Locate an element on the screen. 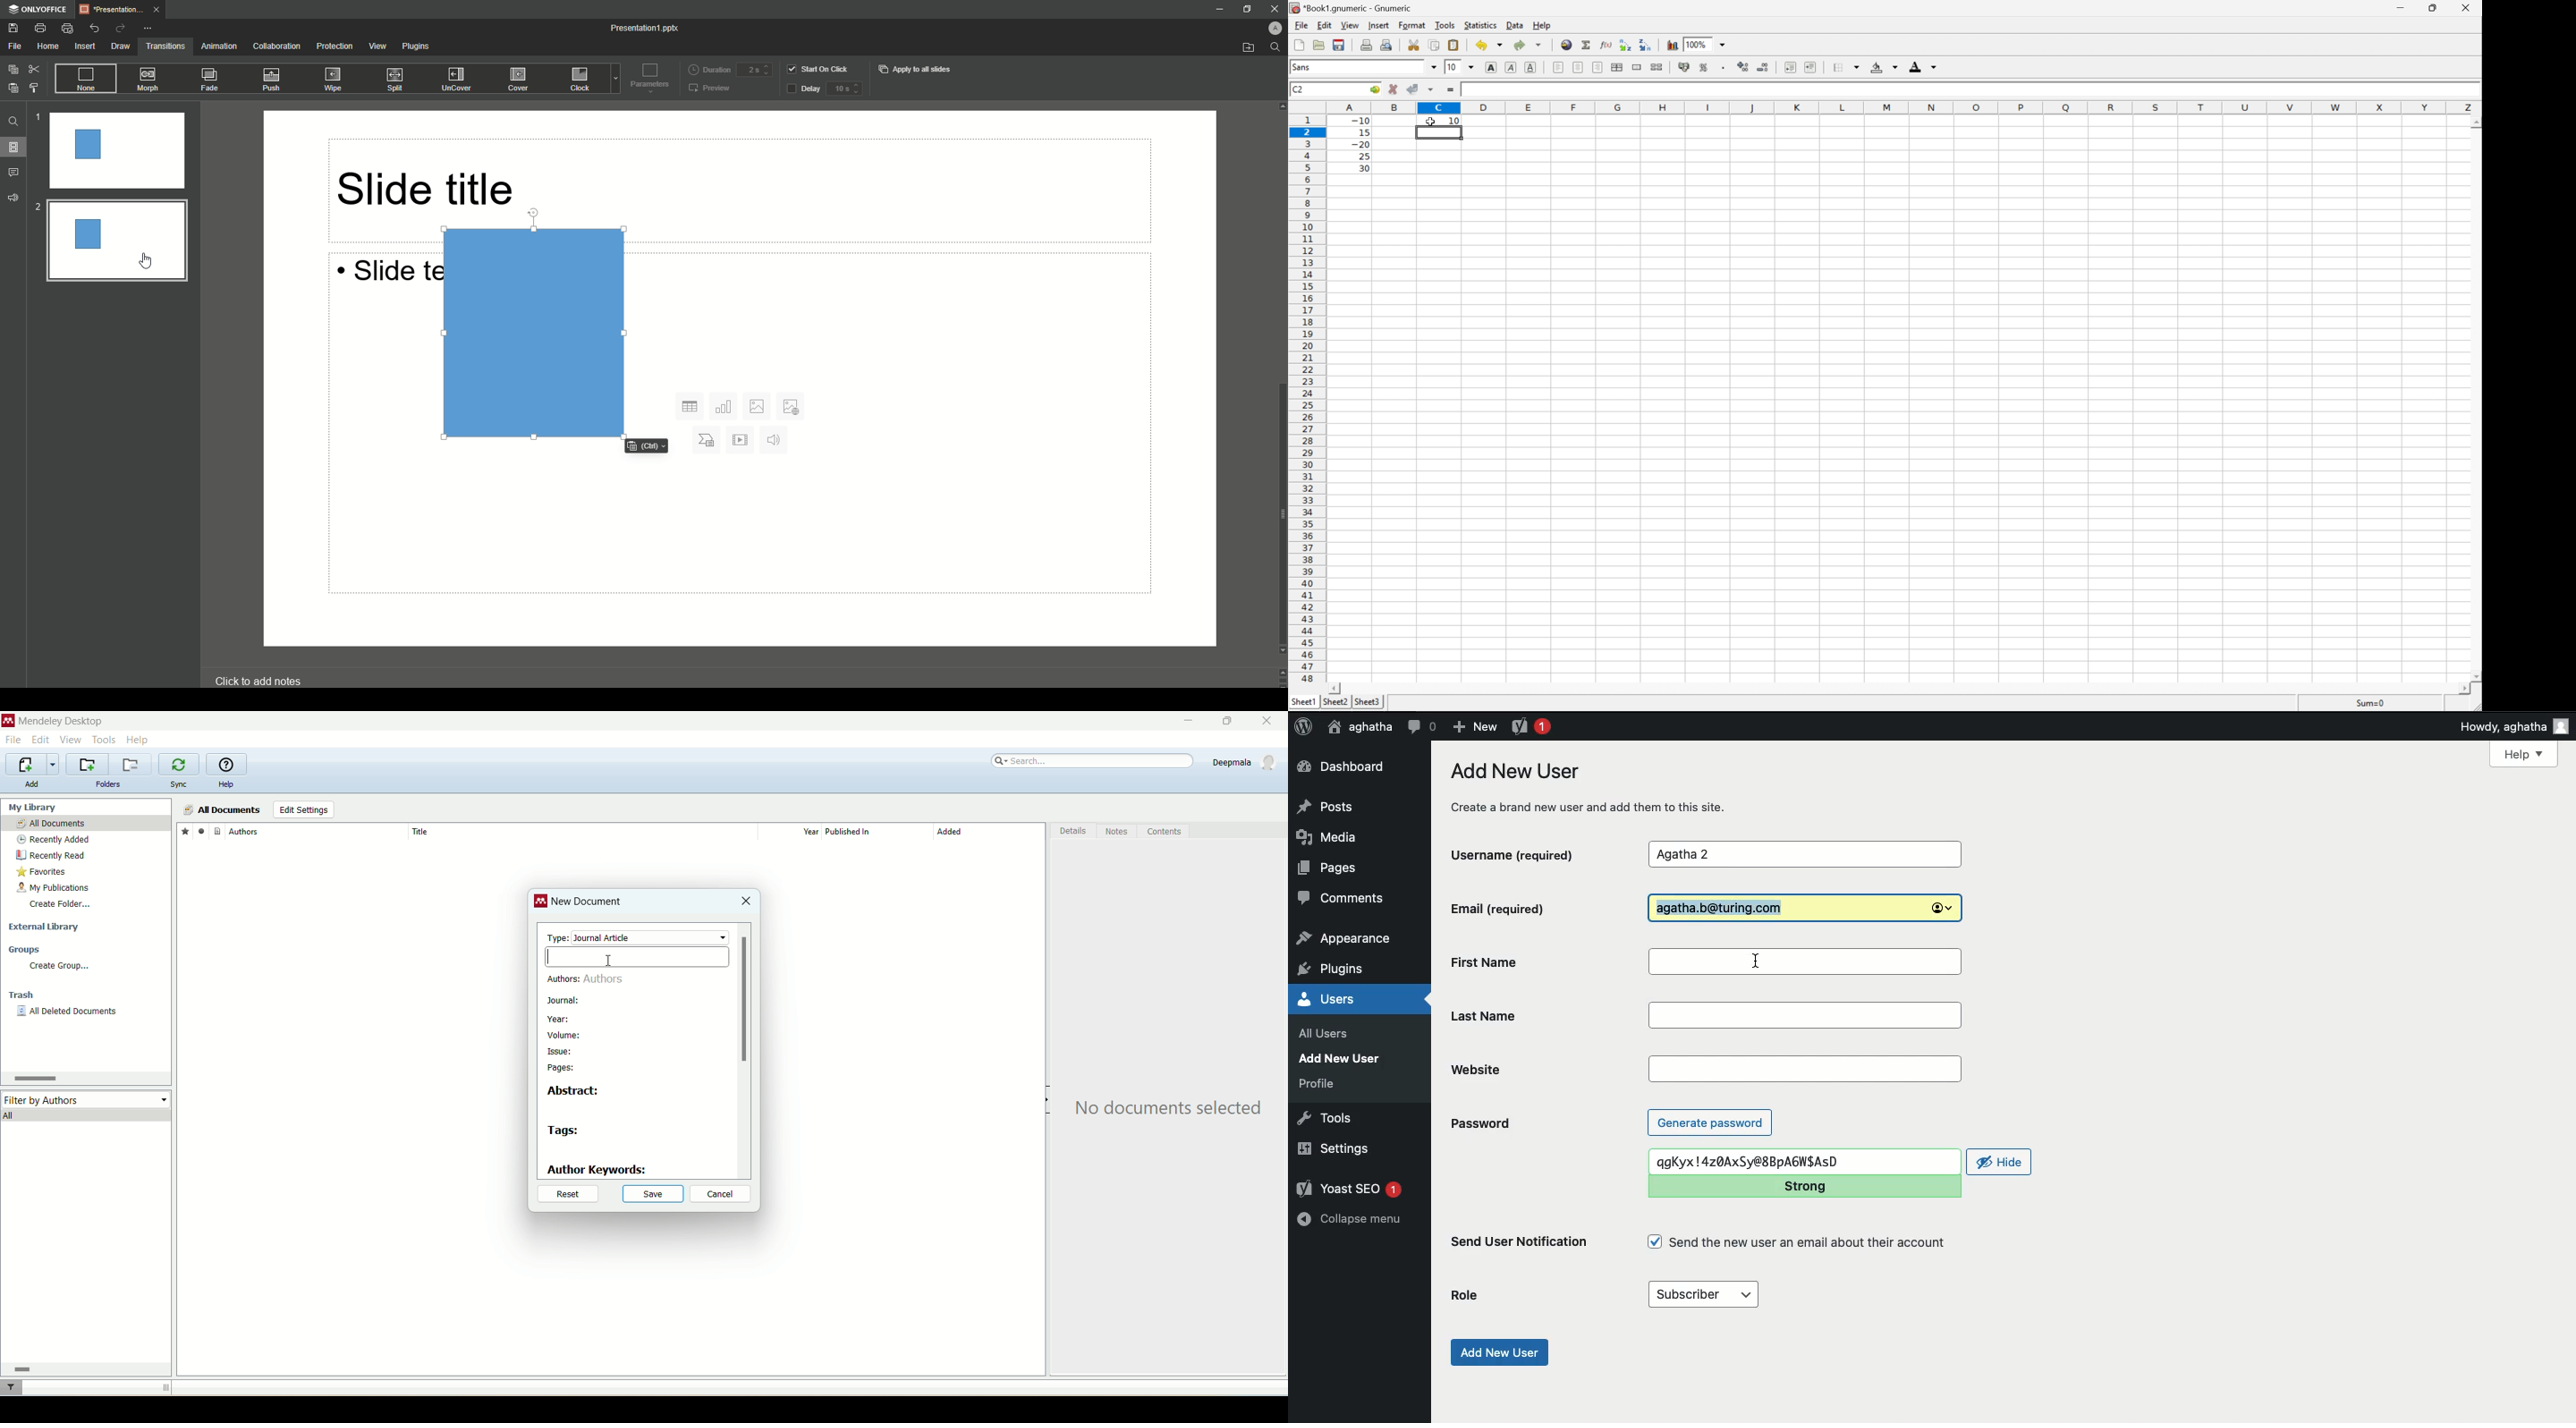 This screenshot has height=1428, width=2576. Cltr is located at coordinates (647, 446).